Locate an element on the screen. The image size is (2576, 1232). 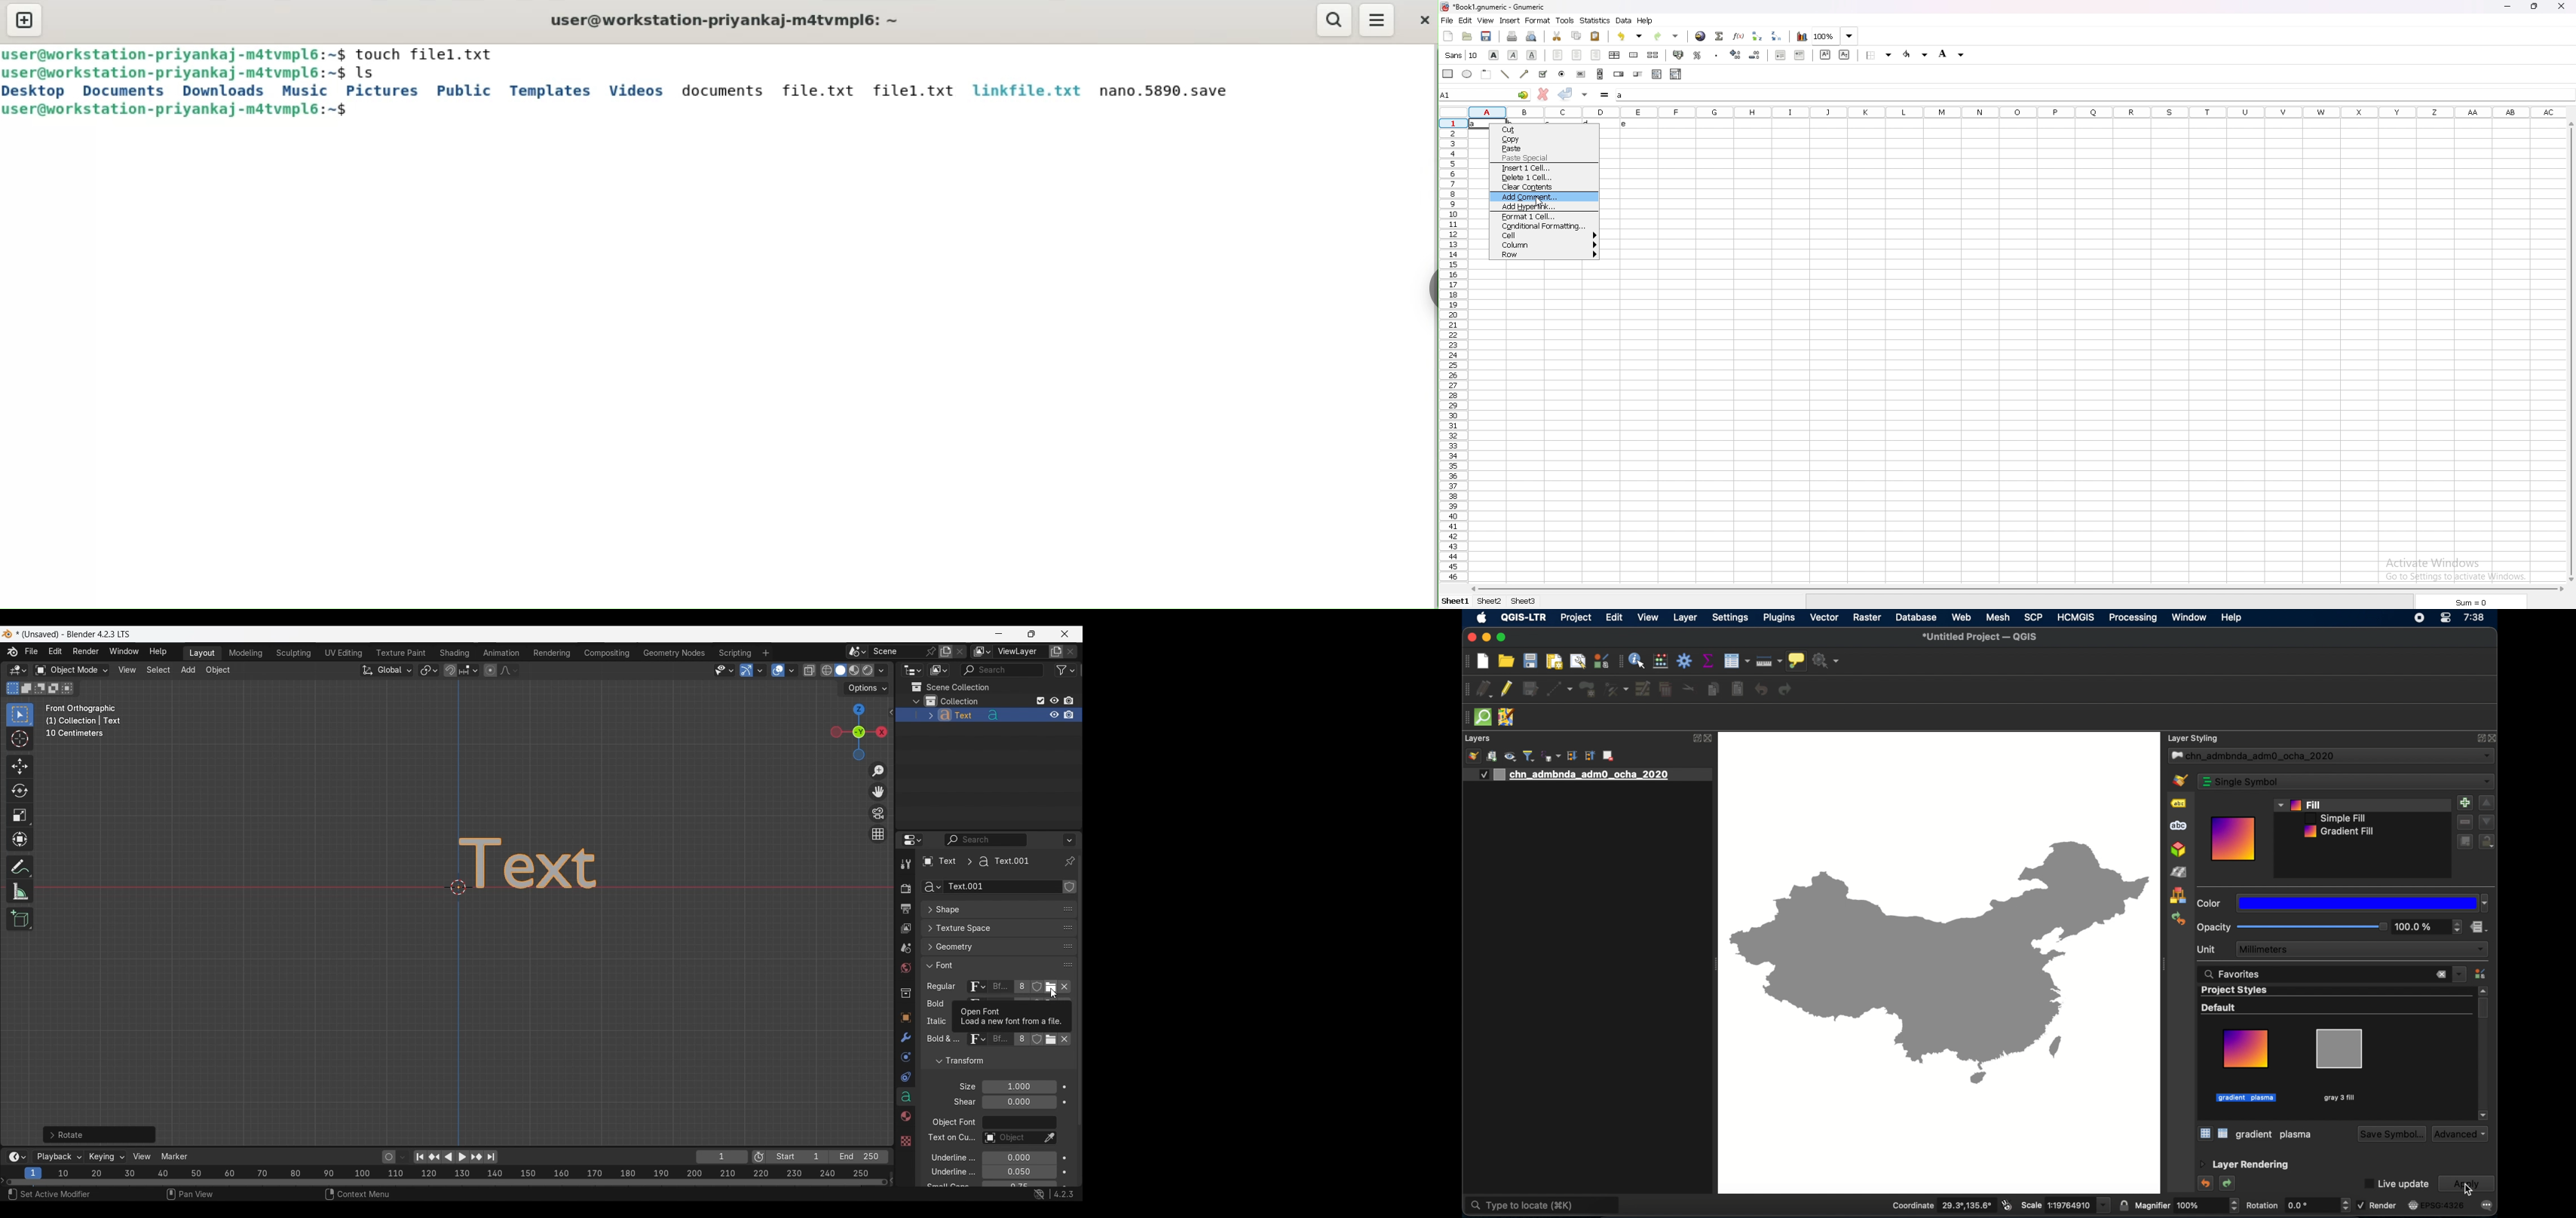
More about Blender is located at coordinates (13, 652).